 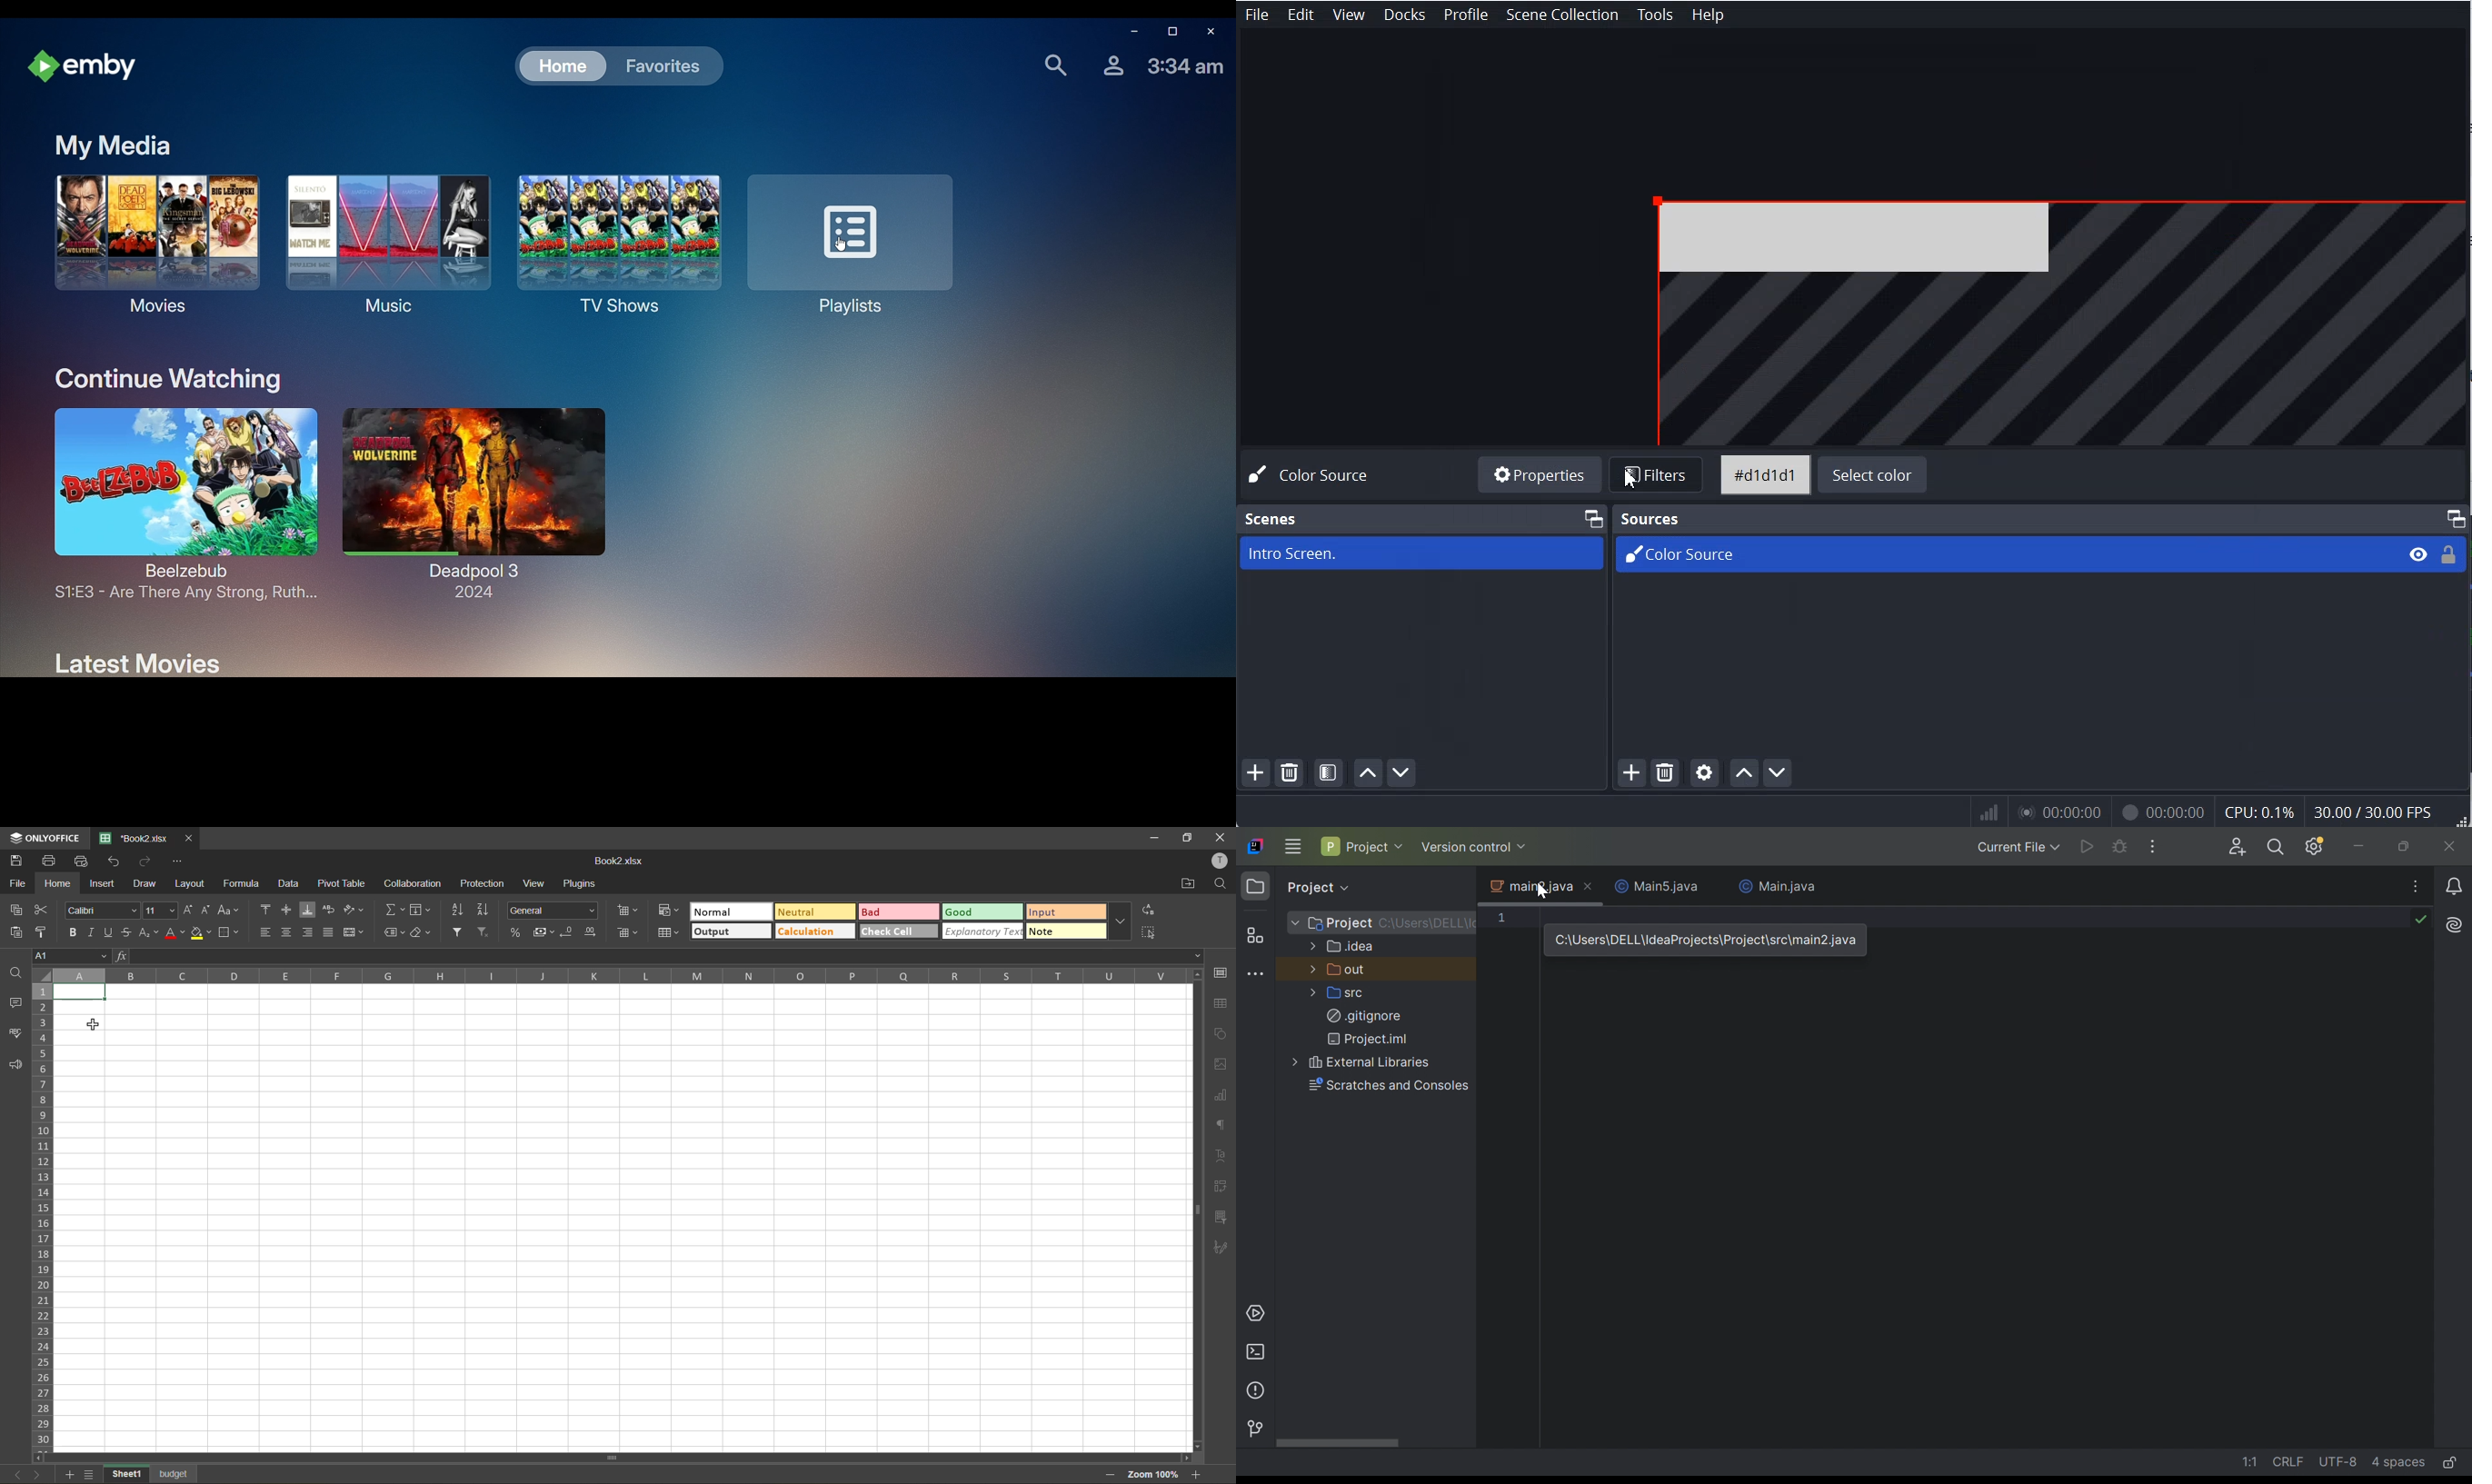 I want to click on Filter, so click(x=1660, y=476).